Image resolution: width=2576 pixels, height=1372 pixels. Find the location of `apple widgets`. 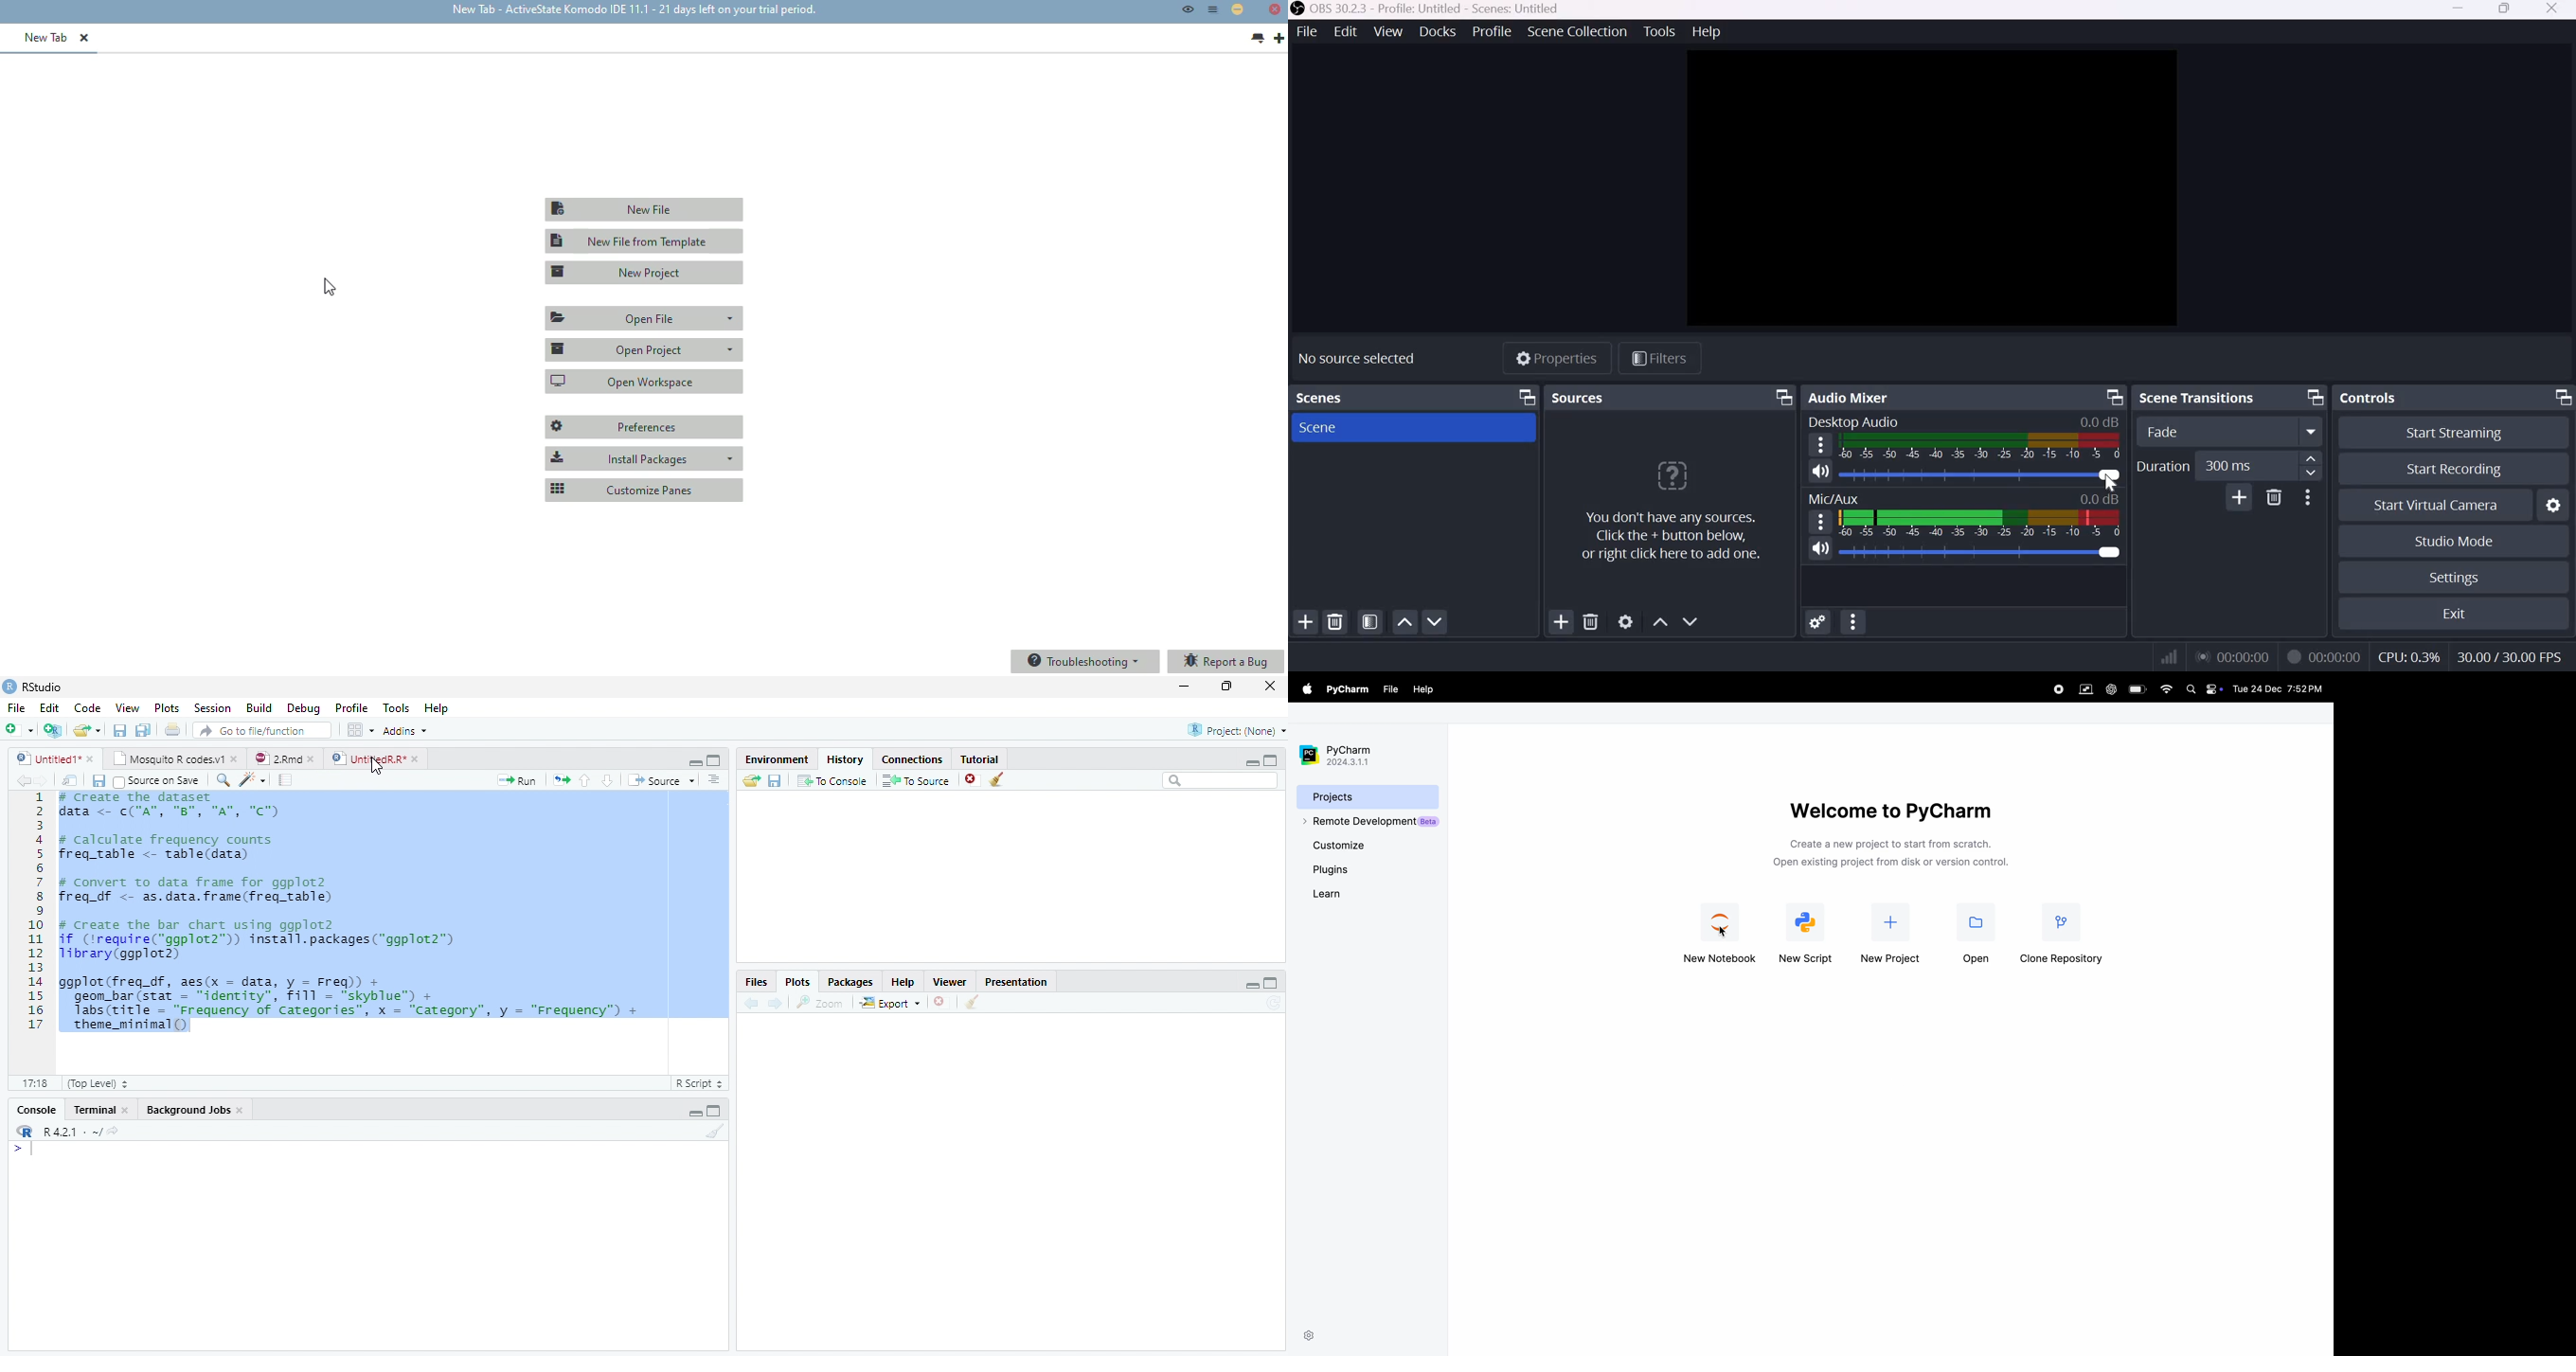

apple widgets is located at coordinates (2202, 688).